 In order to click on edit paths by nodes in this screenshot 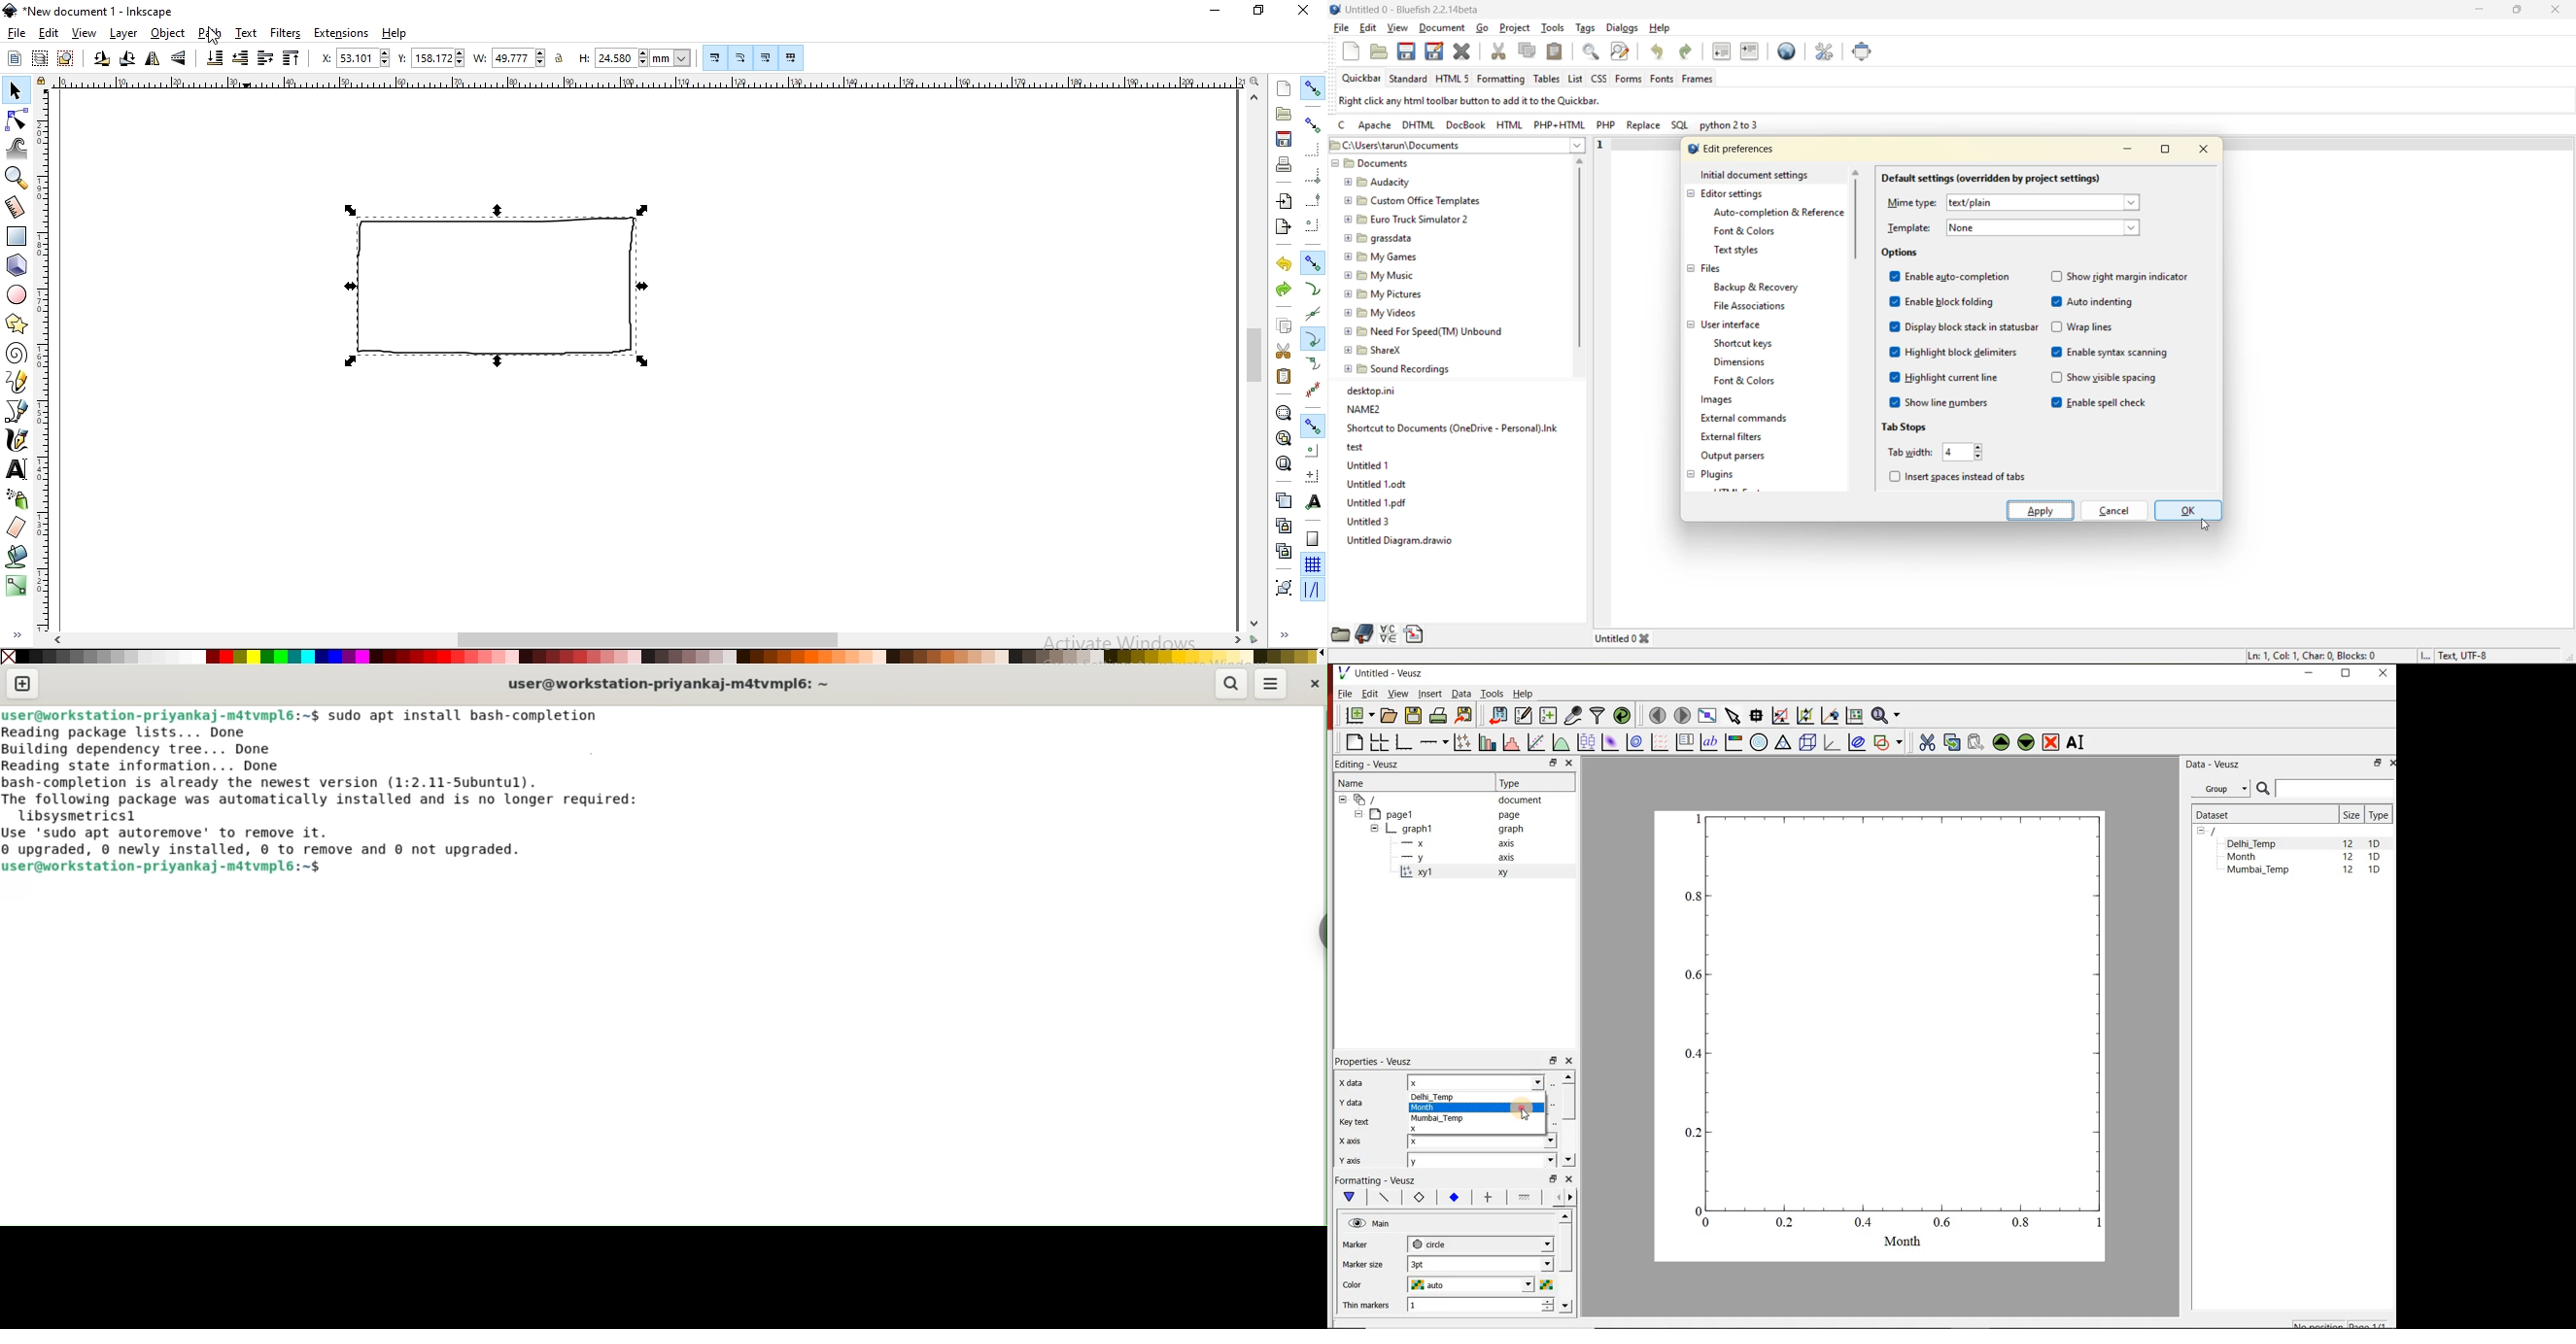, I will do `click(17, 120)`.